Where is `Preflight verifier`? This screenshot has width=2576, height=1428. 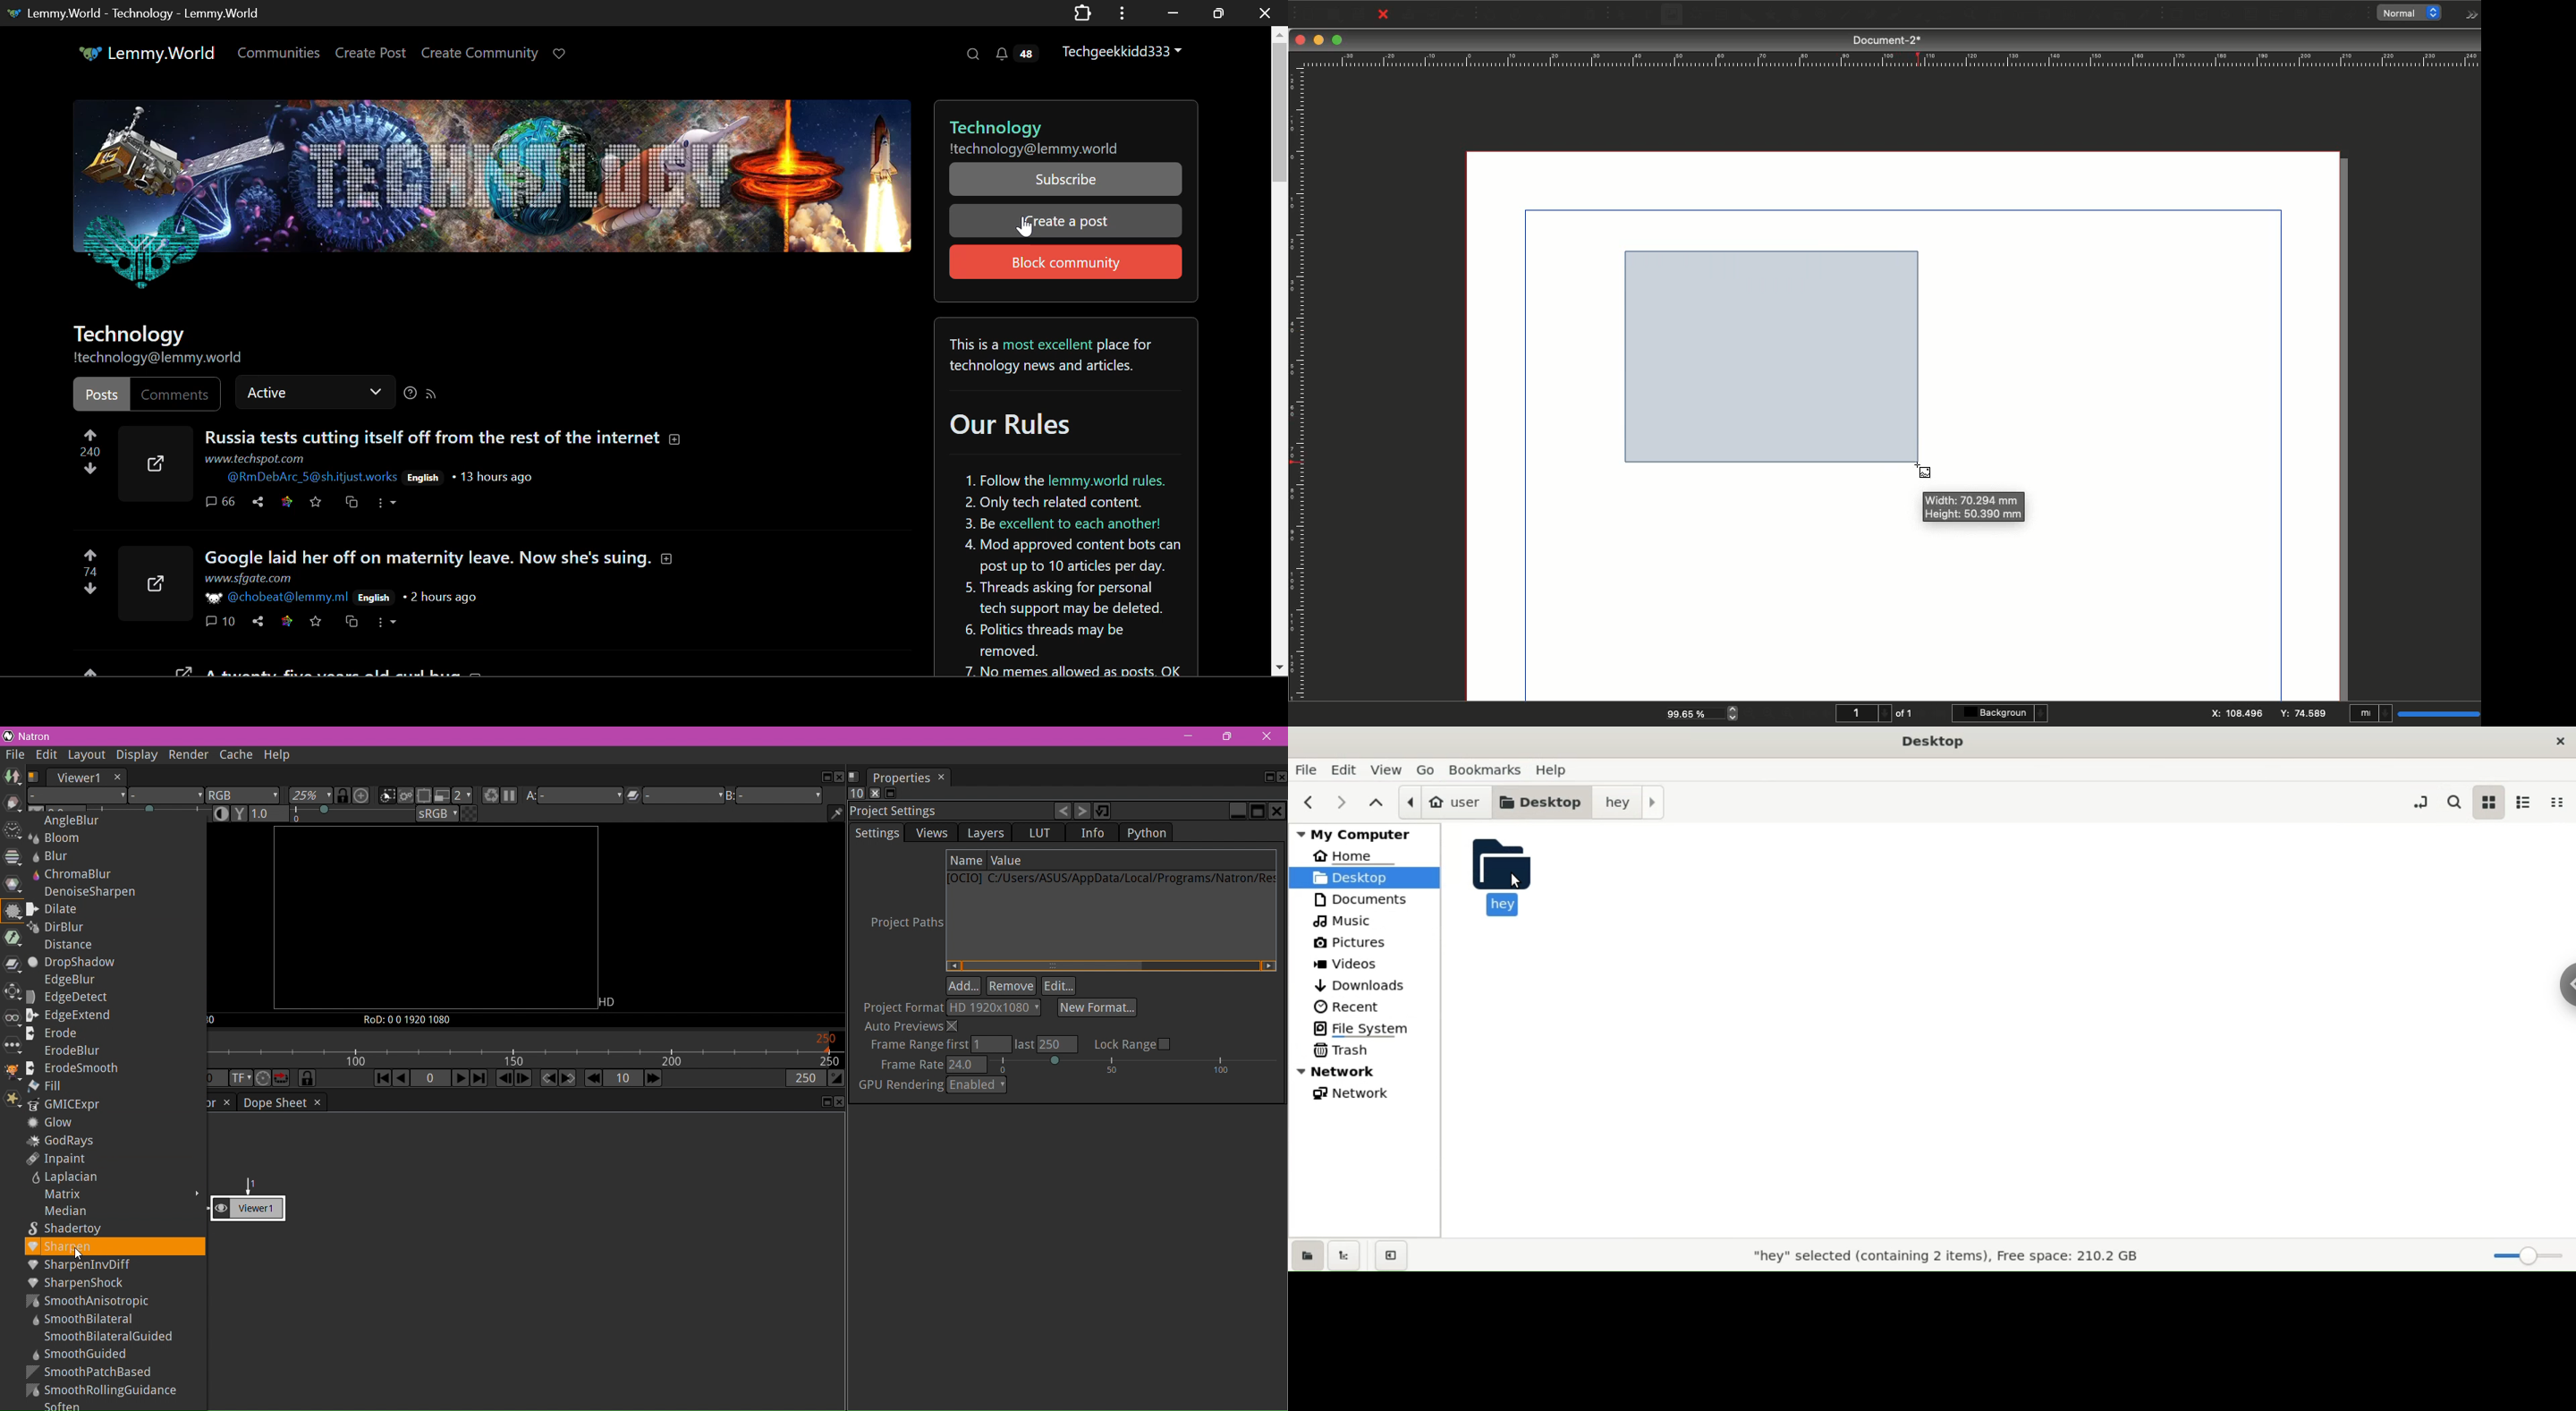
Preflight verifier is located at coordinates (1435, 17).